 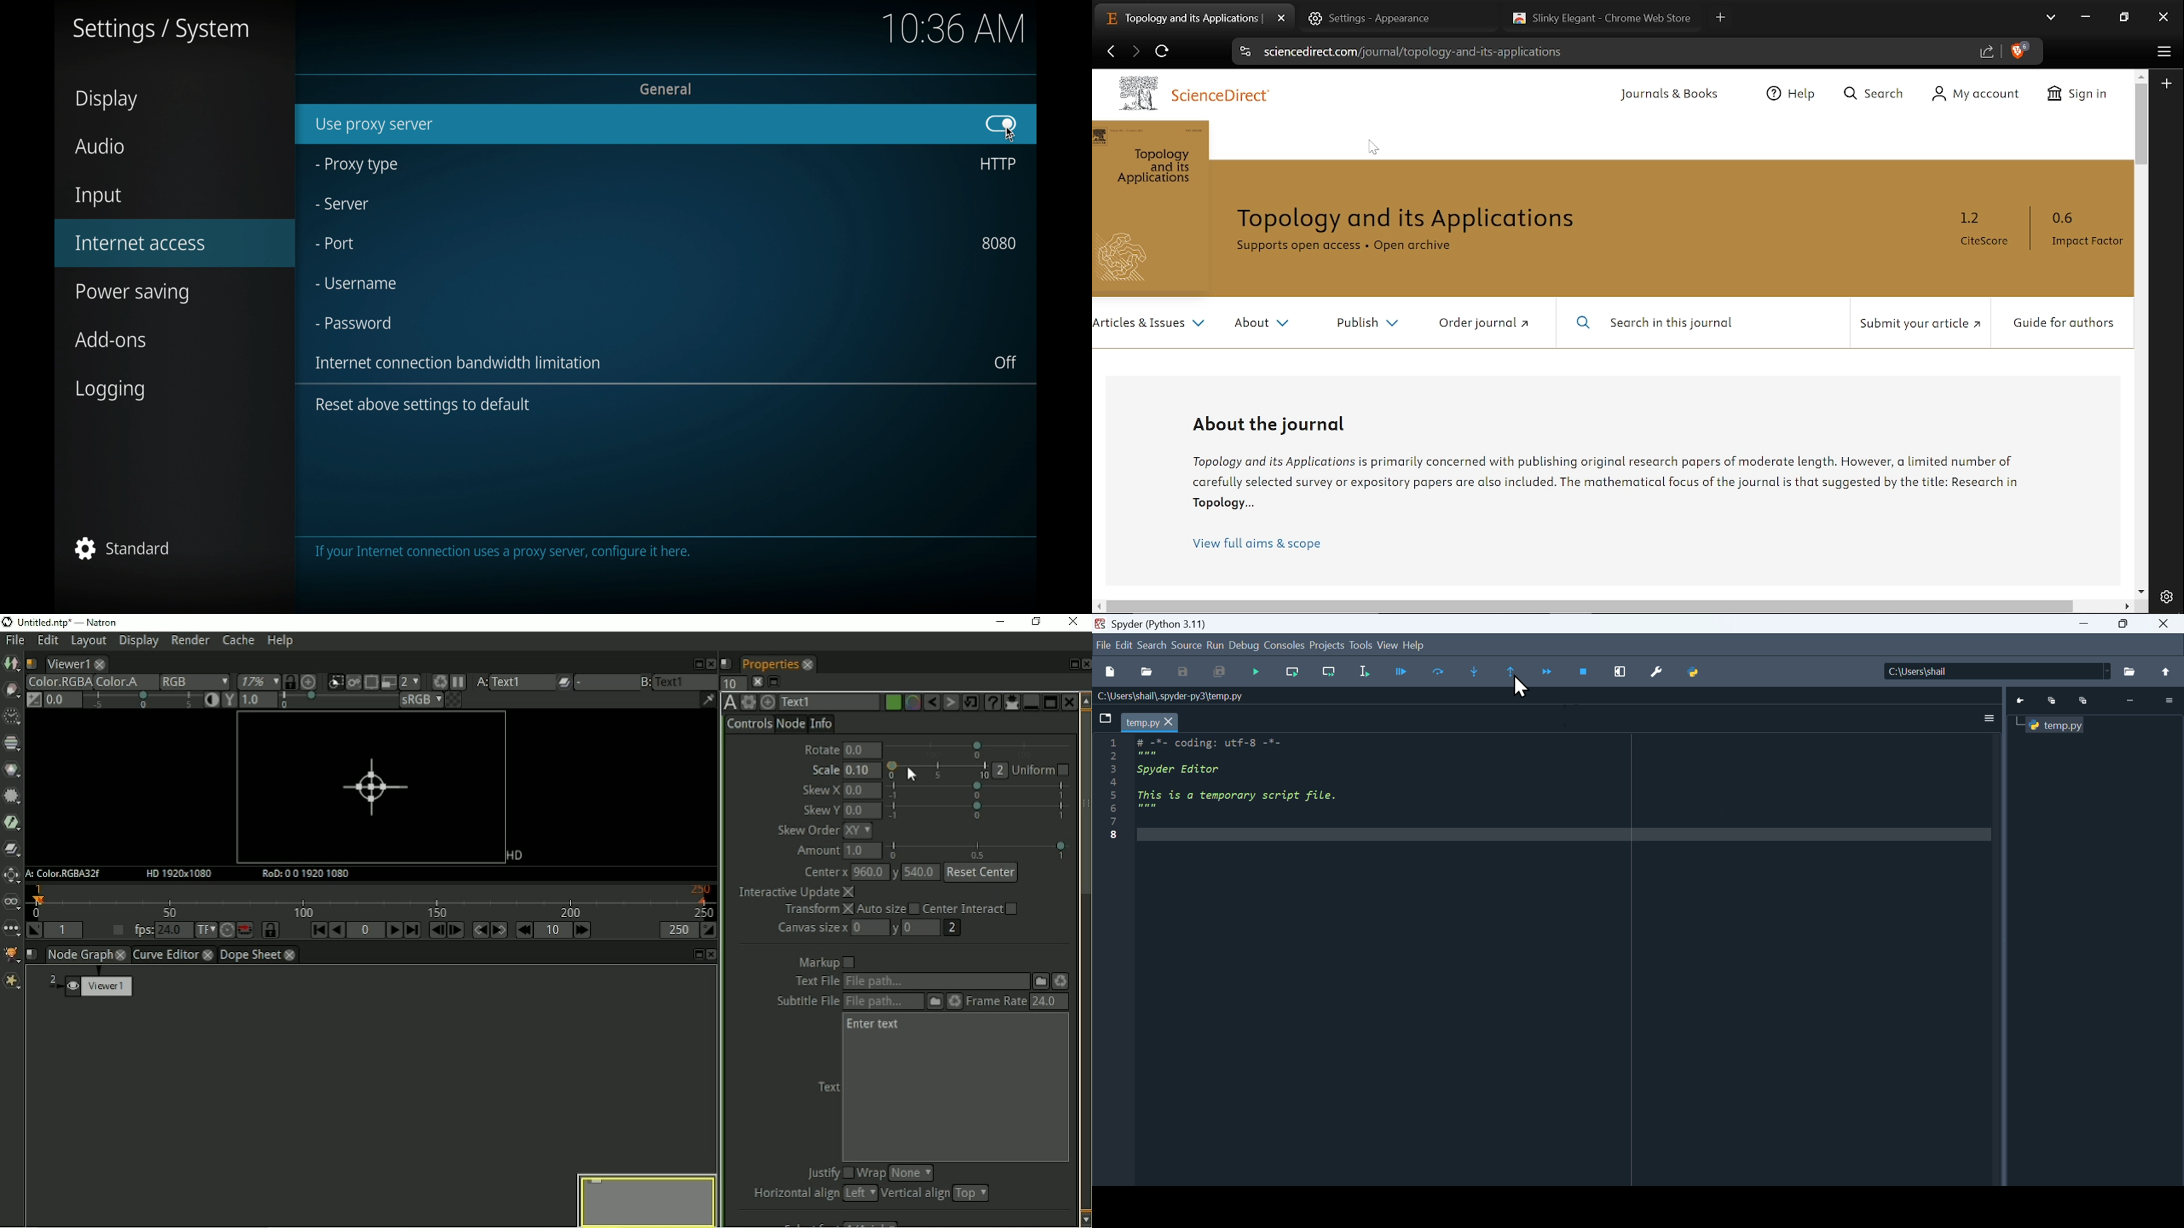 I want to click on Run selection, so click(x=1364, y=671).